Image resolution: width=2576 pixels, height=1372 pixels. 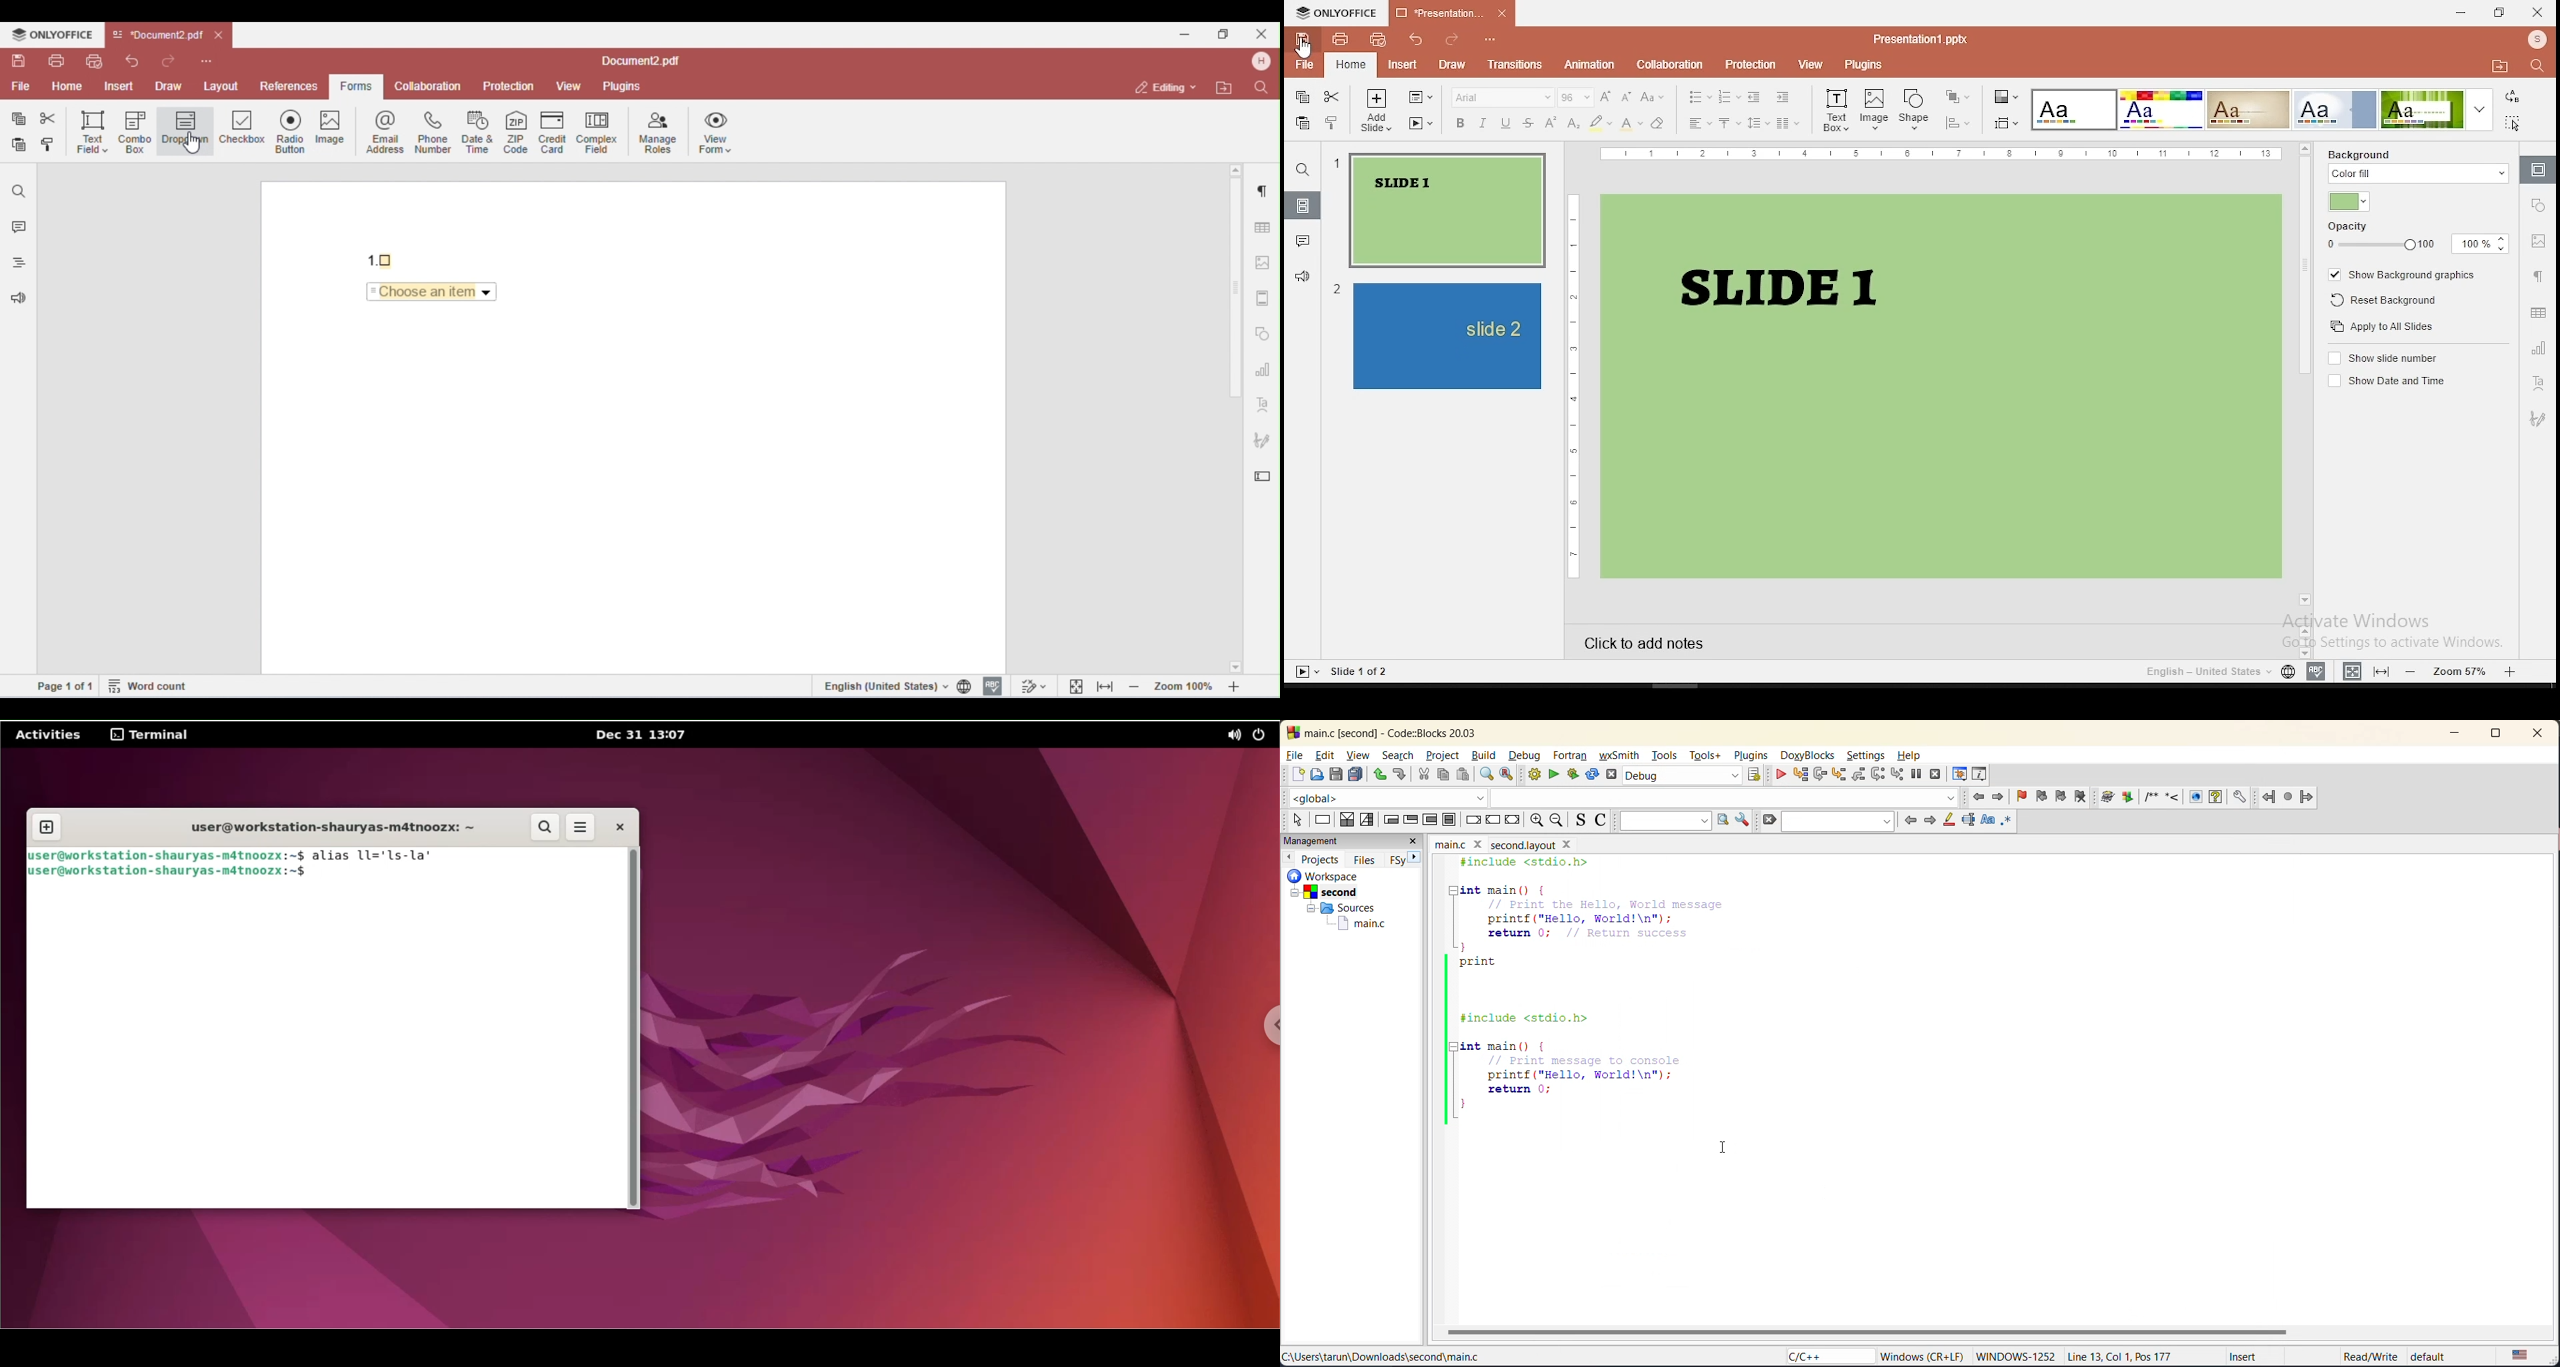 What do you see at coordinates (1406, 731) in the screenshot?
I see `app name and file name` at bounding box center [1406, 731].